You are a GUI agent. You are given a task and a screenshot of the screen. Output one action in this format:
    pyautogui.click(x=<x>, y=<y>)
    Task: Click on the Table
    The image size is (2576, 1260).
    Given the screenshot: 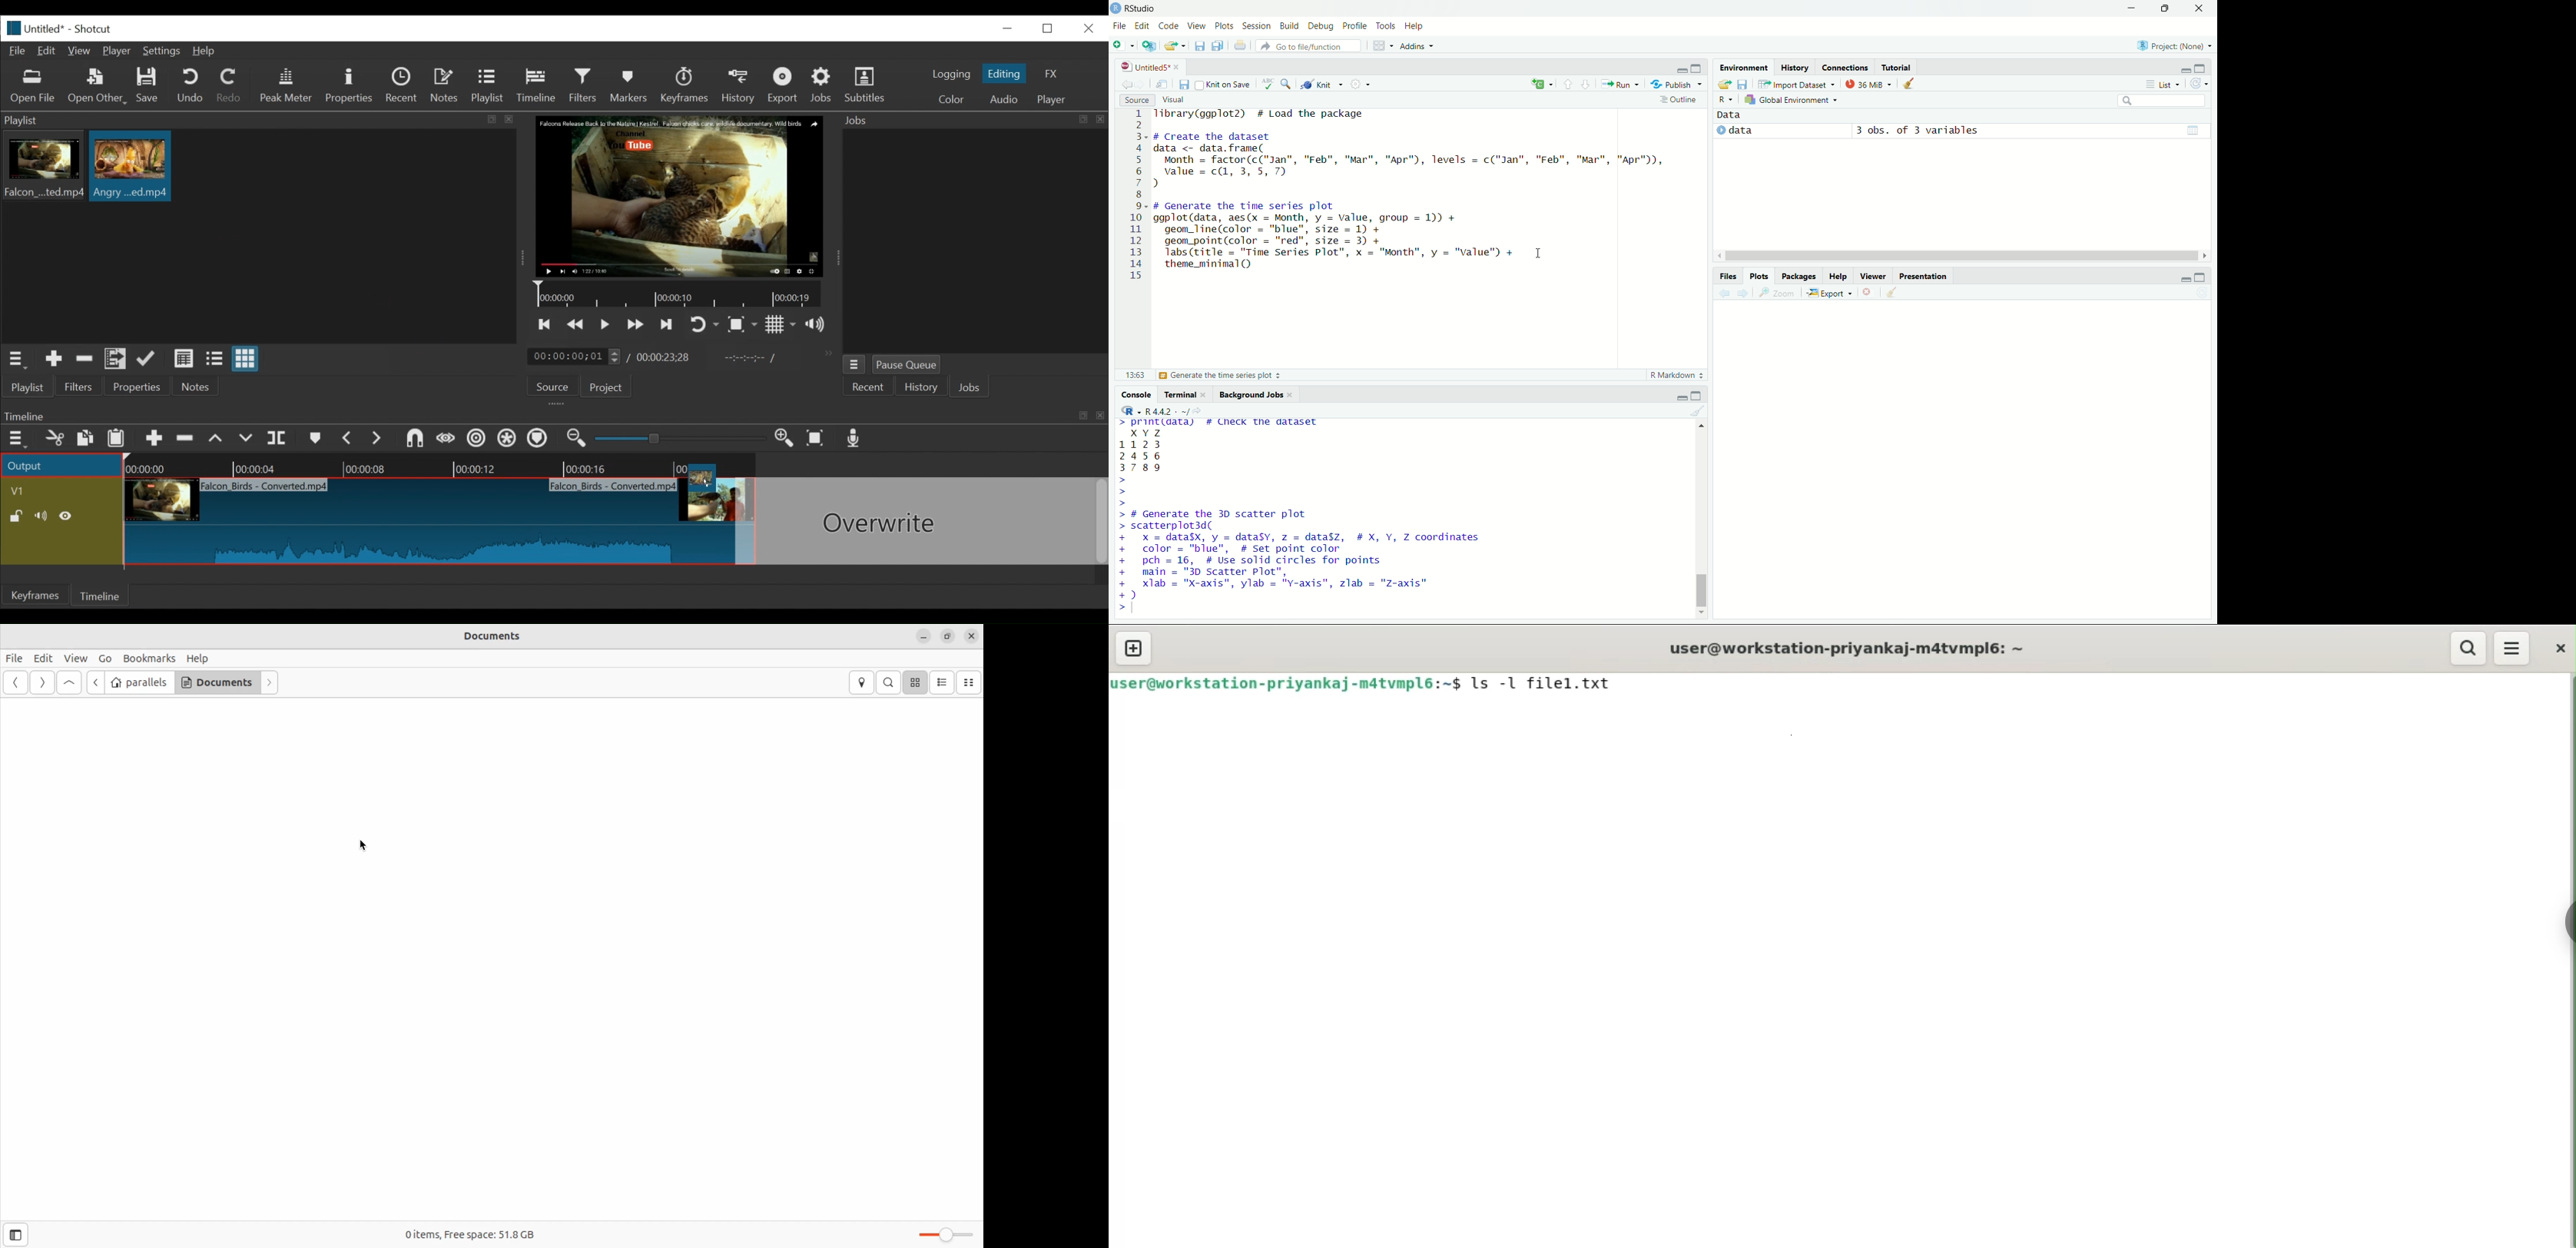 What is the action you would take?
    pyautogui.click(x=2194, y=132)
    